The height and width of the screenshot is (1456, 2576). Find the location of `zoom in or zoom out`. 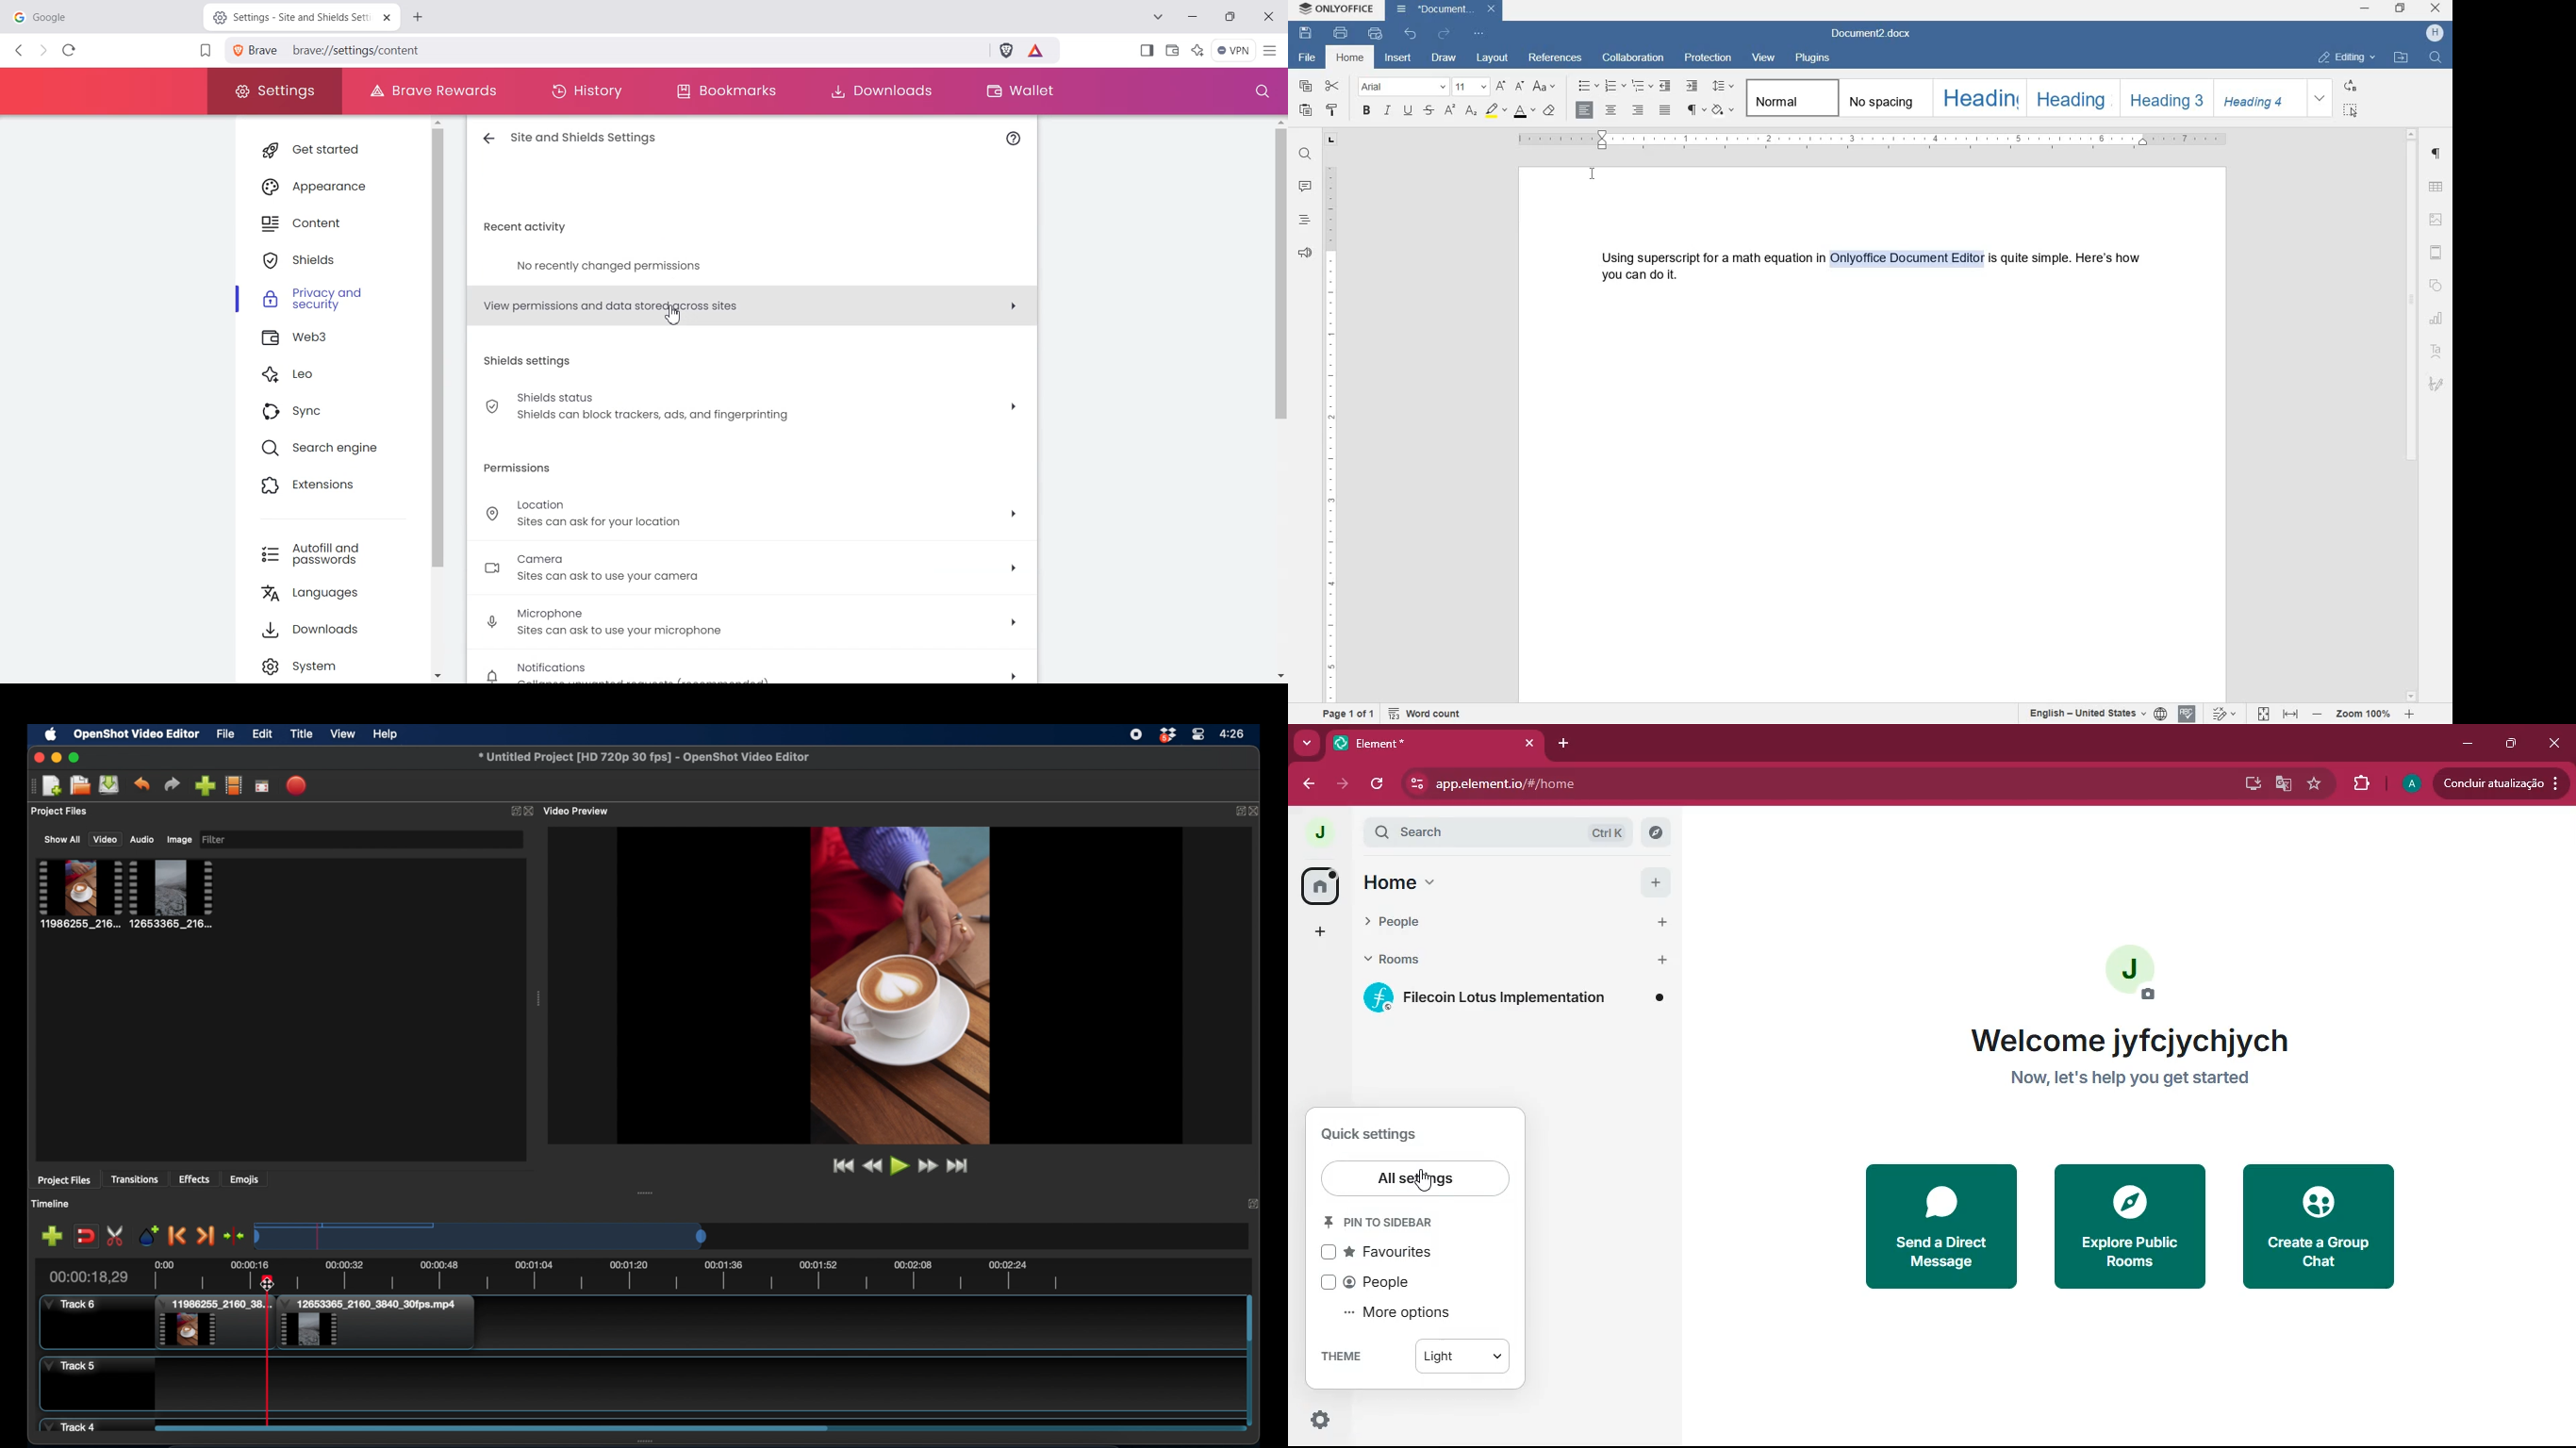

zoom in or zoom out is located at coordinates (2365, 714).